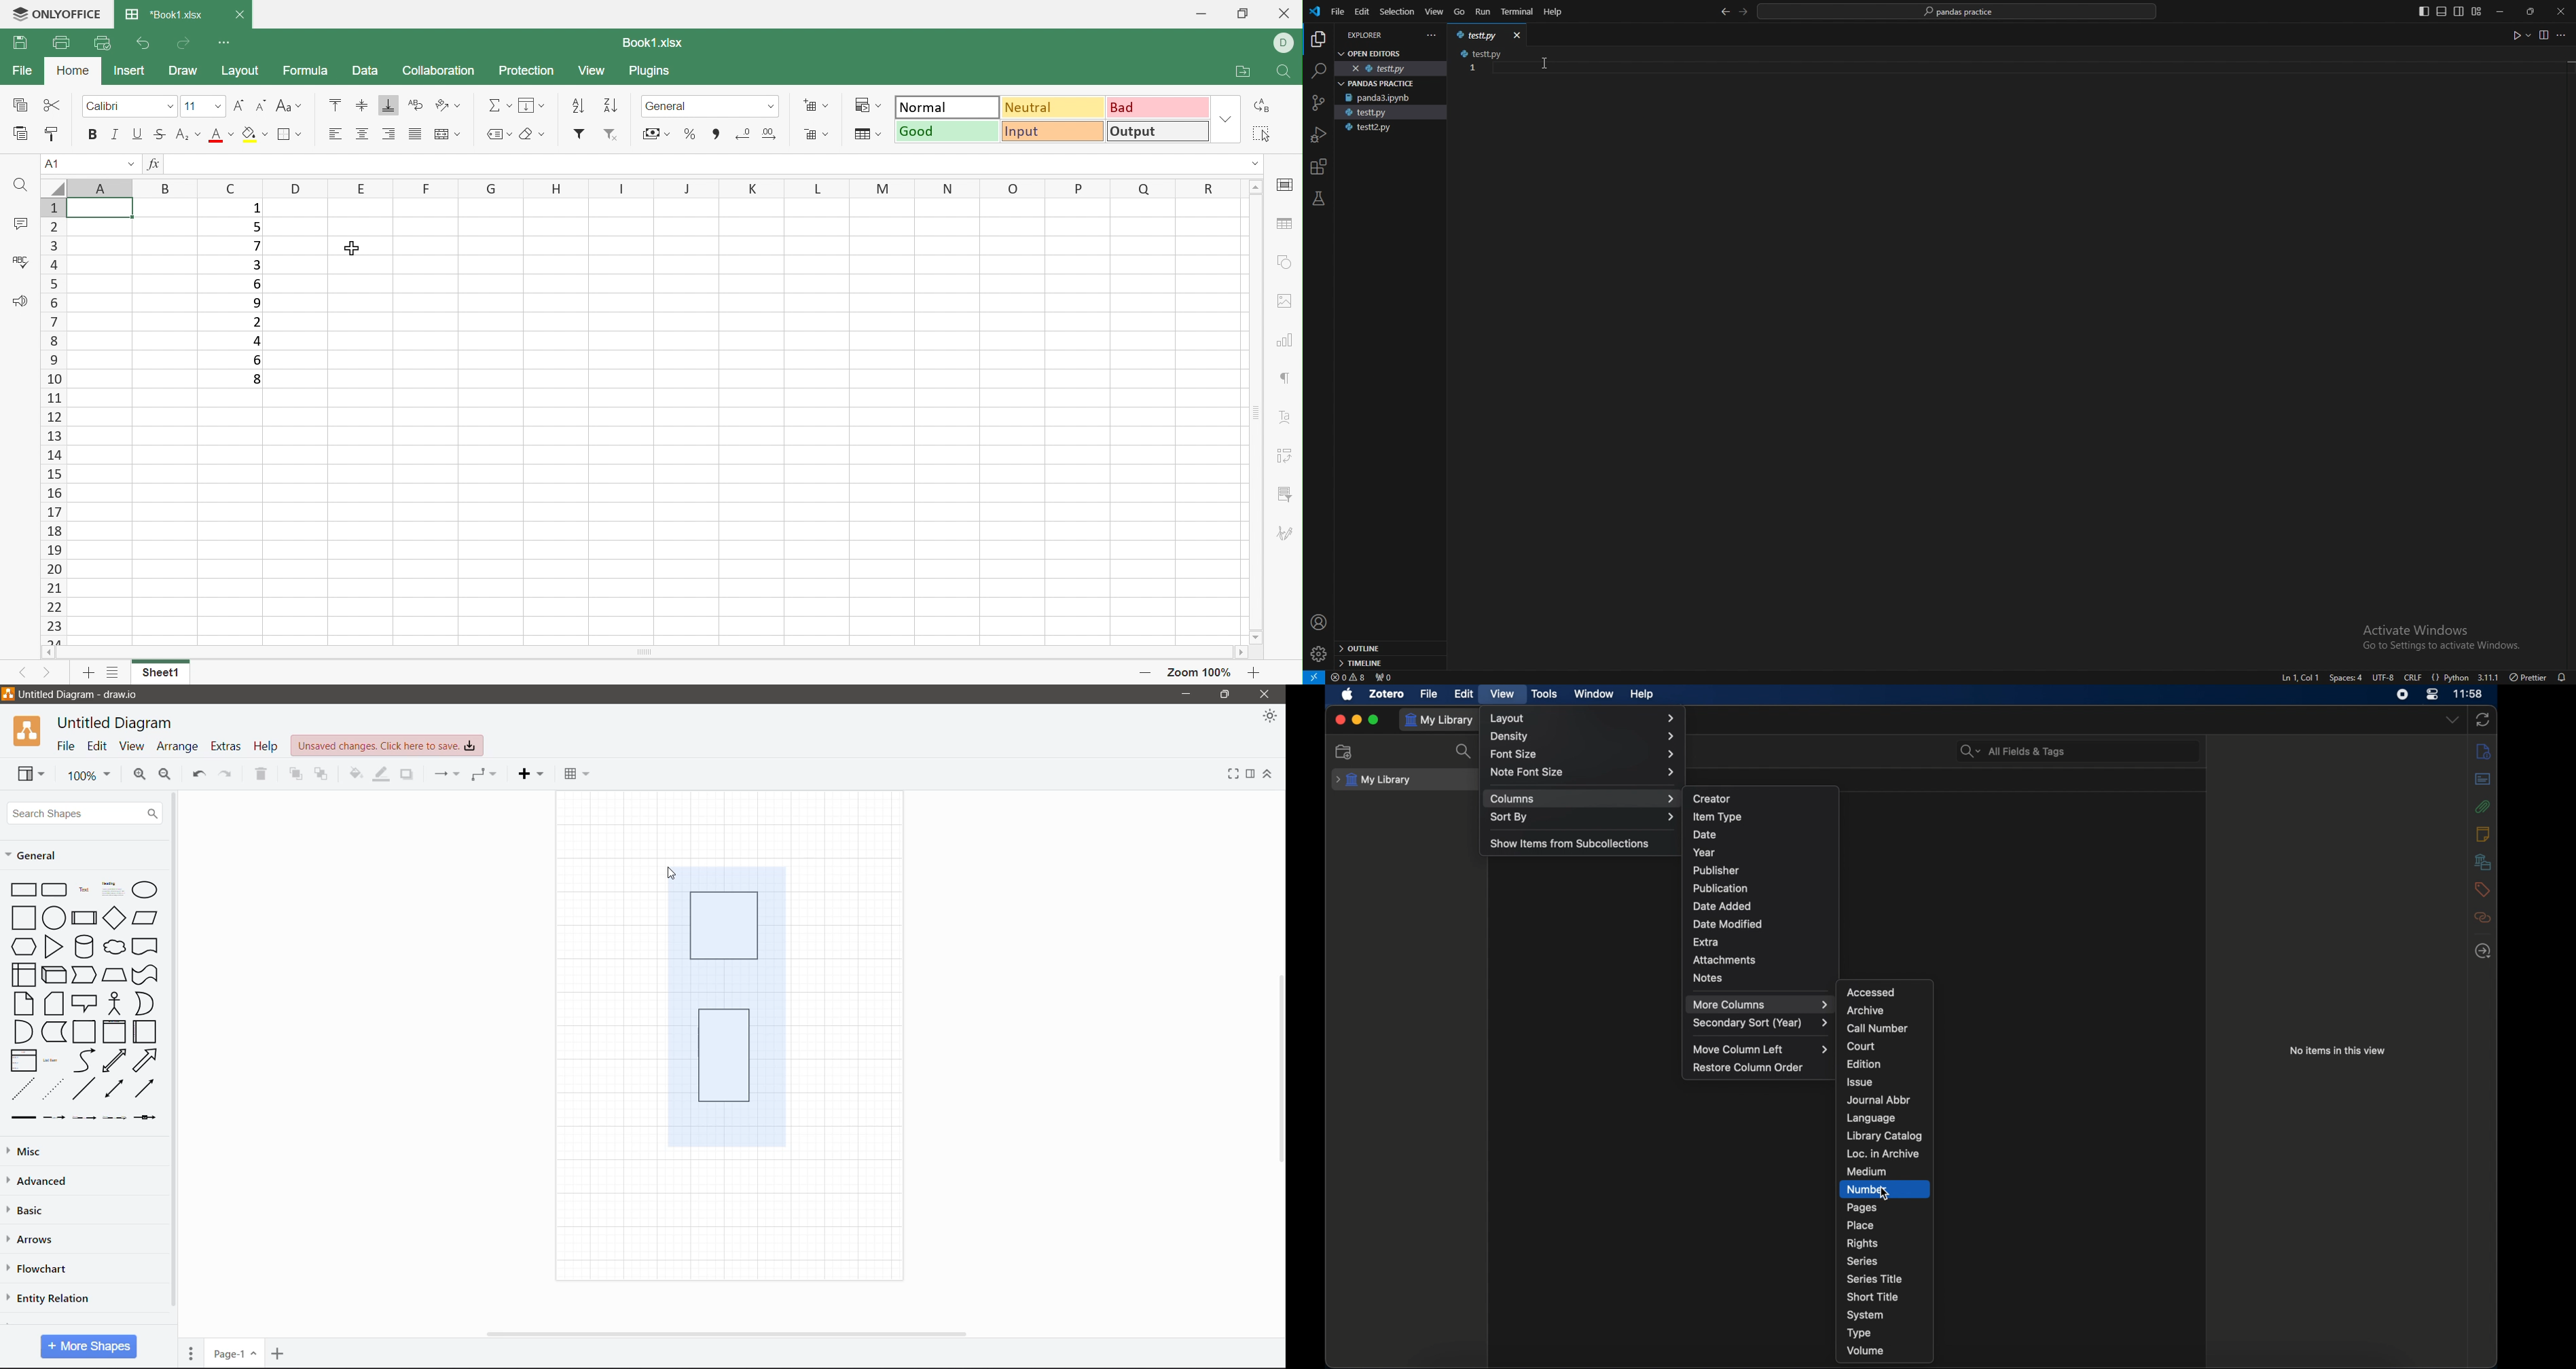 This screenshot has width=2576, height=1372. I want to click on Sheet1, so click(162, 673).